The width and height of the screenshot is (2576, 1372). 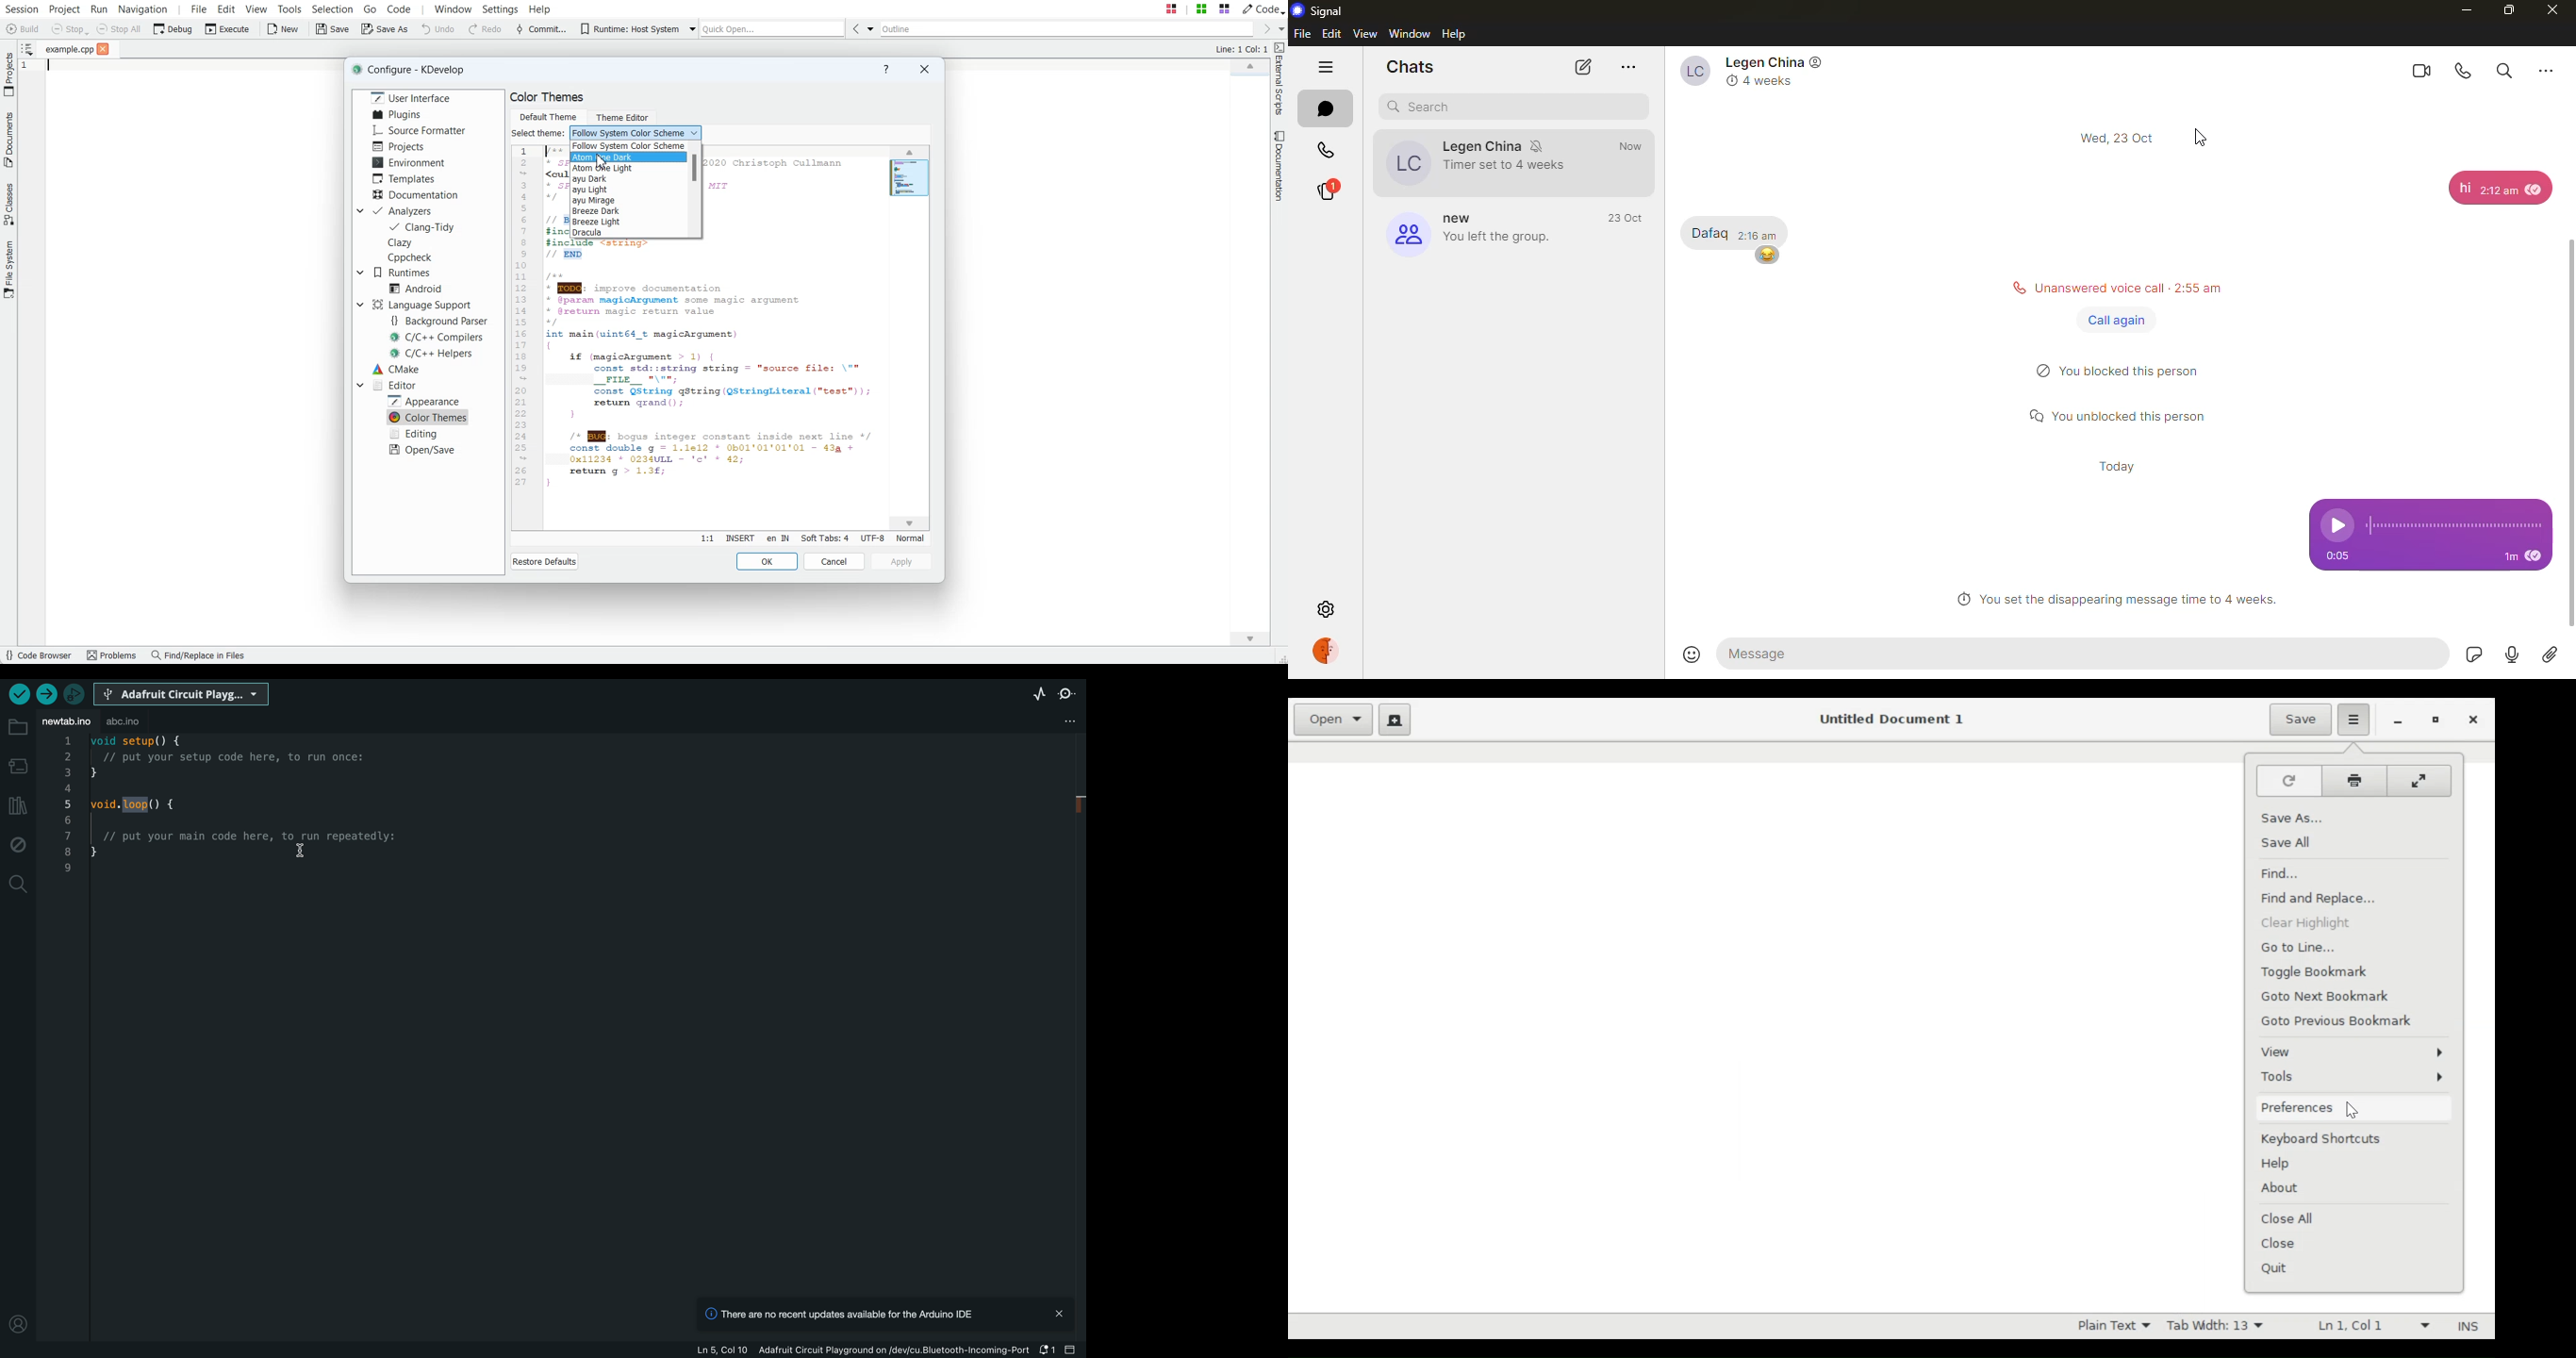 I want to click on Quick Open, so click(x=772, y=29).